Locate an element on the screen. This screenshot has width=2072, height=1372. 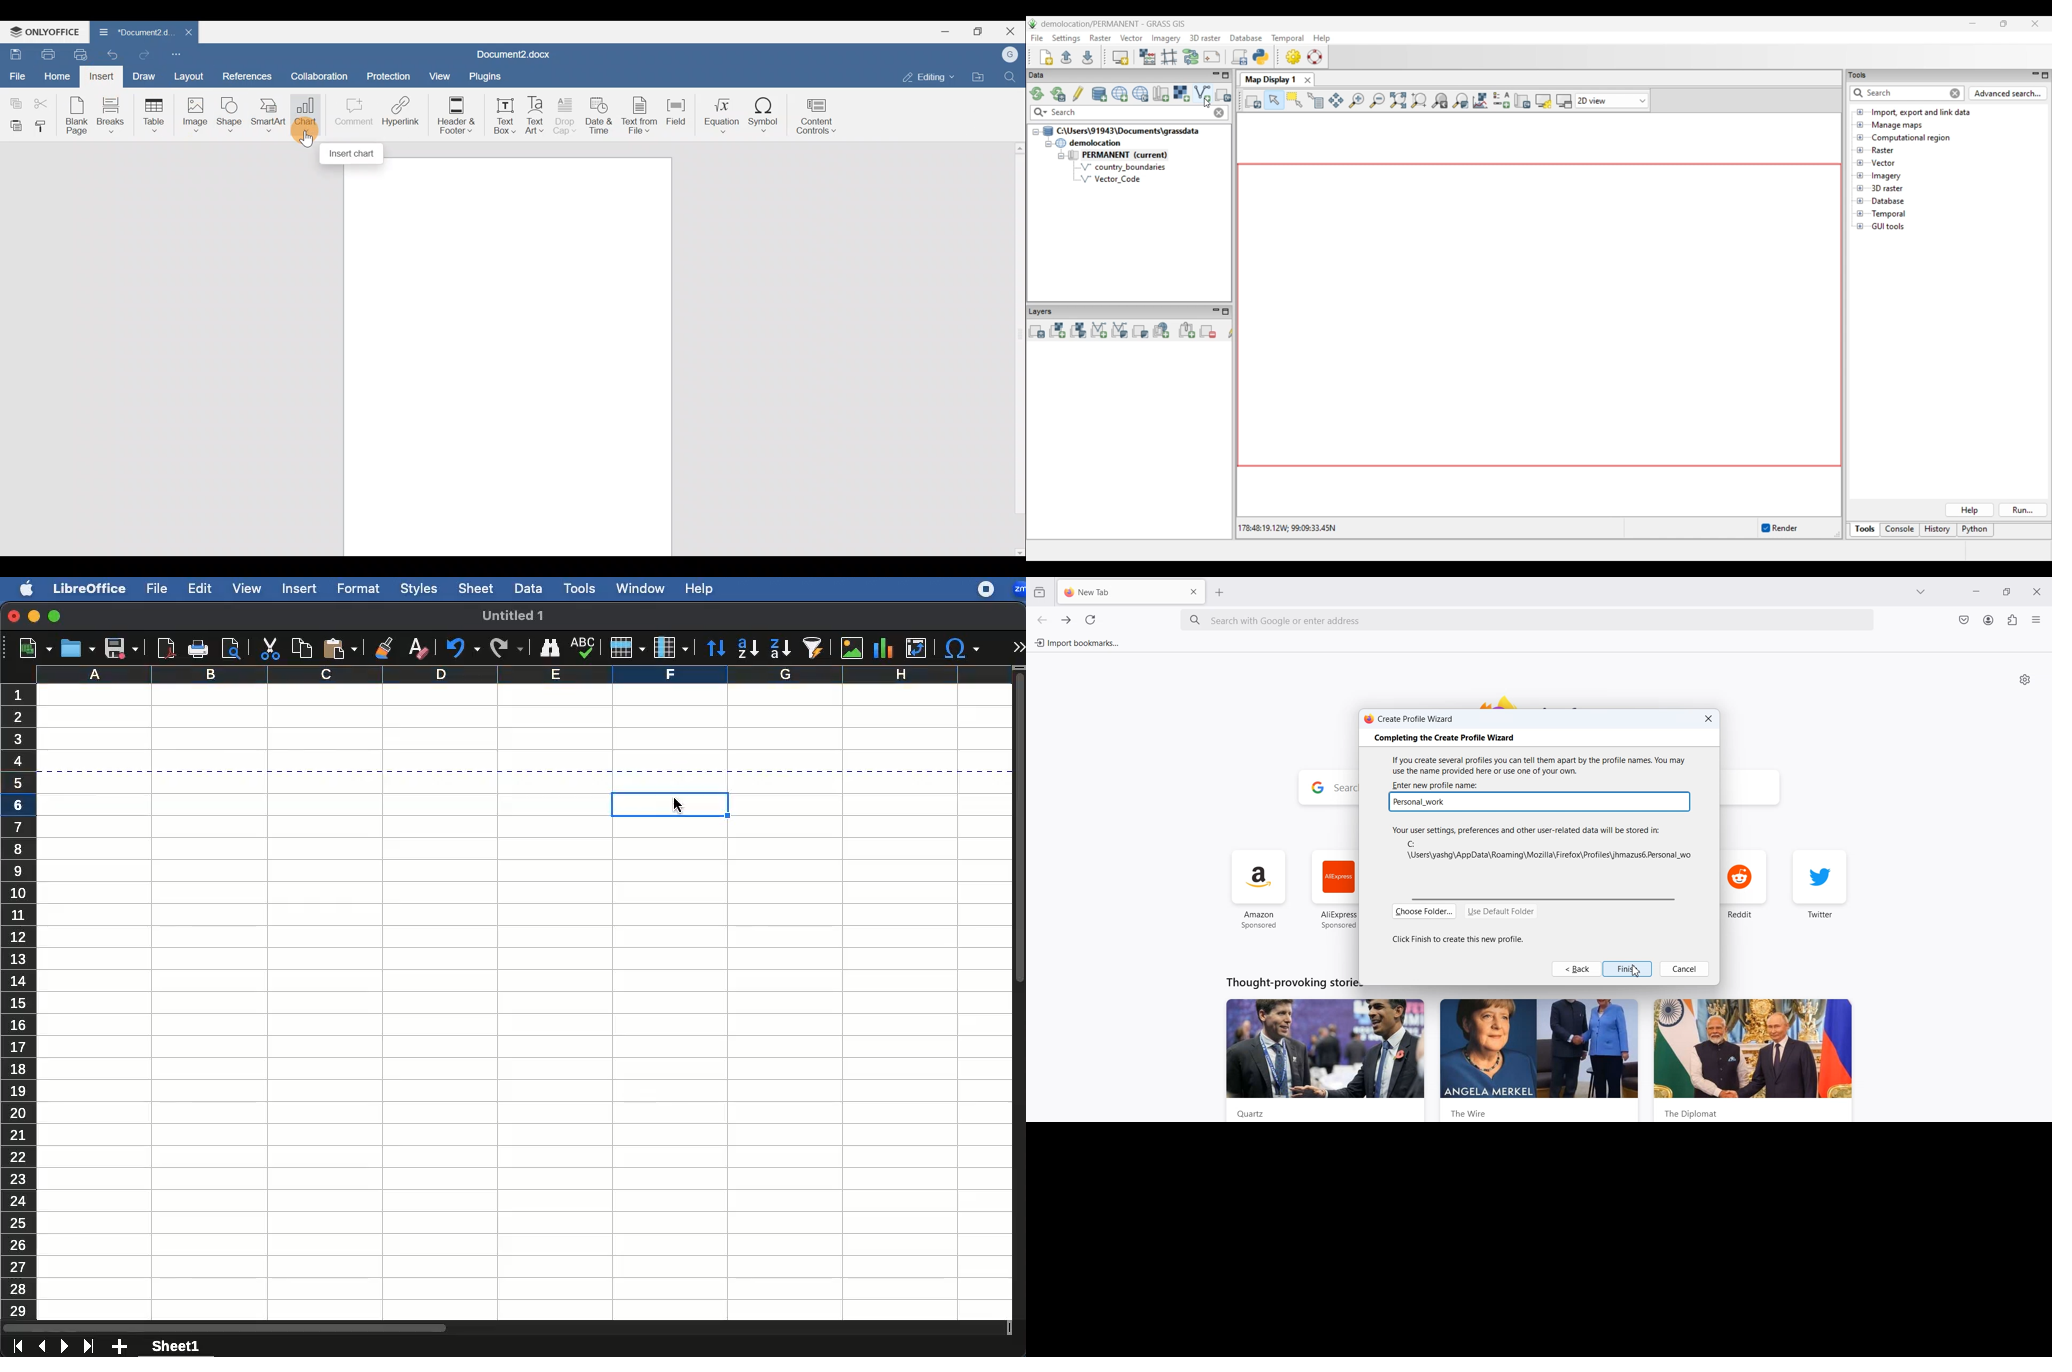
Add New Tab is located at coordinates (1220, 592).